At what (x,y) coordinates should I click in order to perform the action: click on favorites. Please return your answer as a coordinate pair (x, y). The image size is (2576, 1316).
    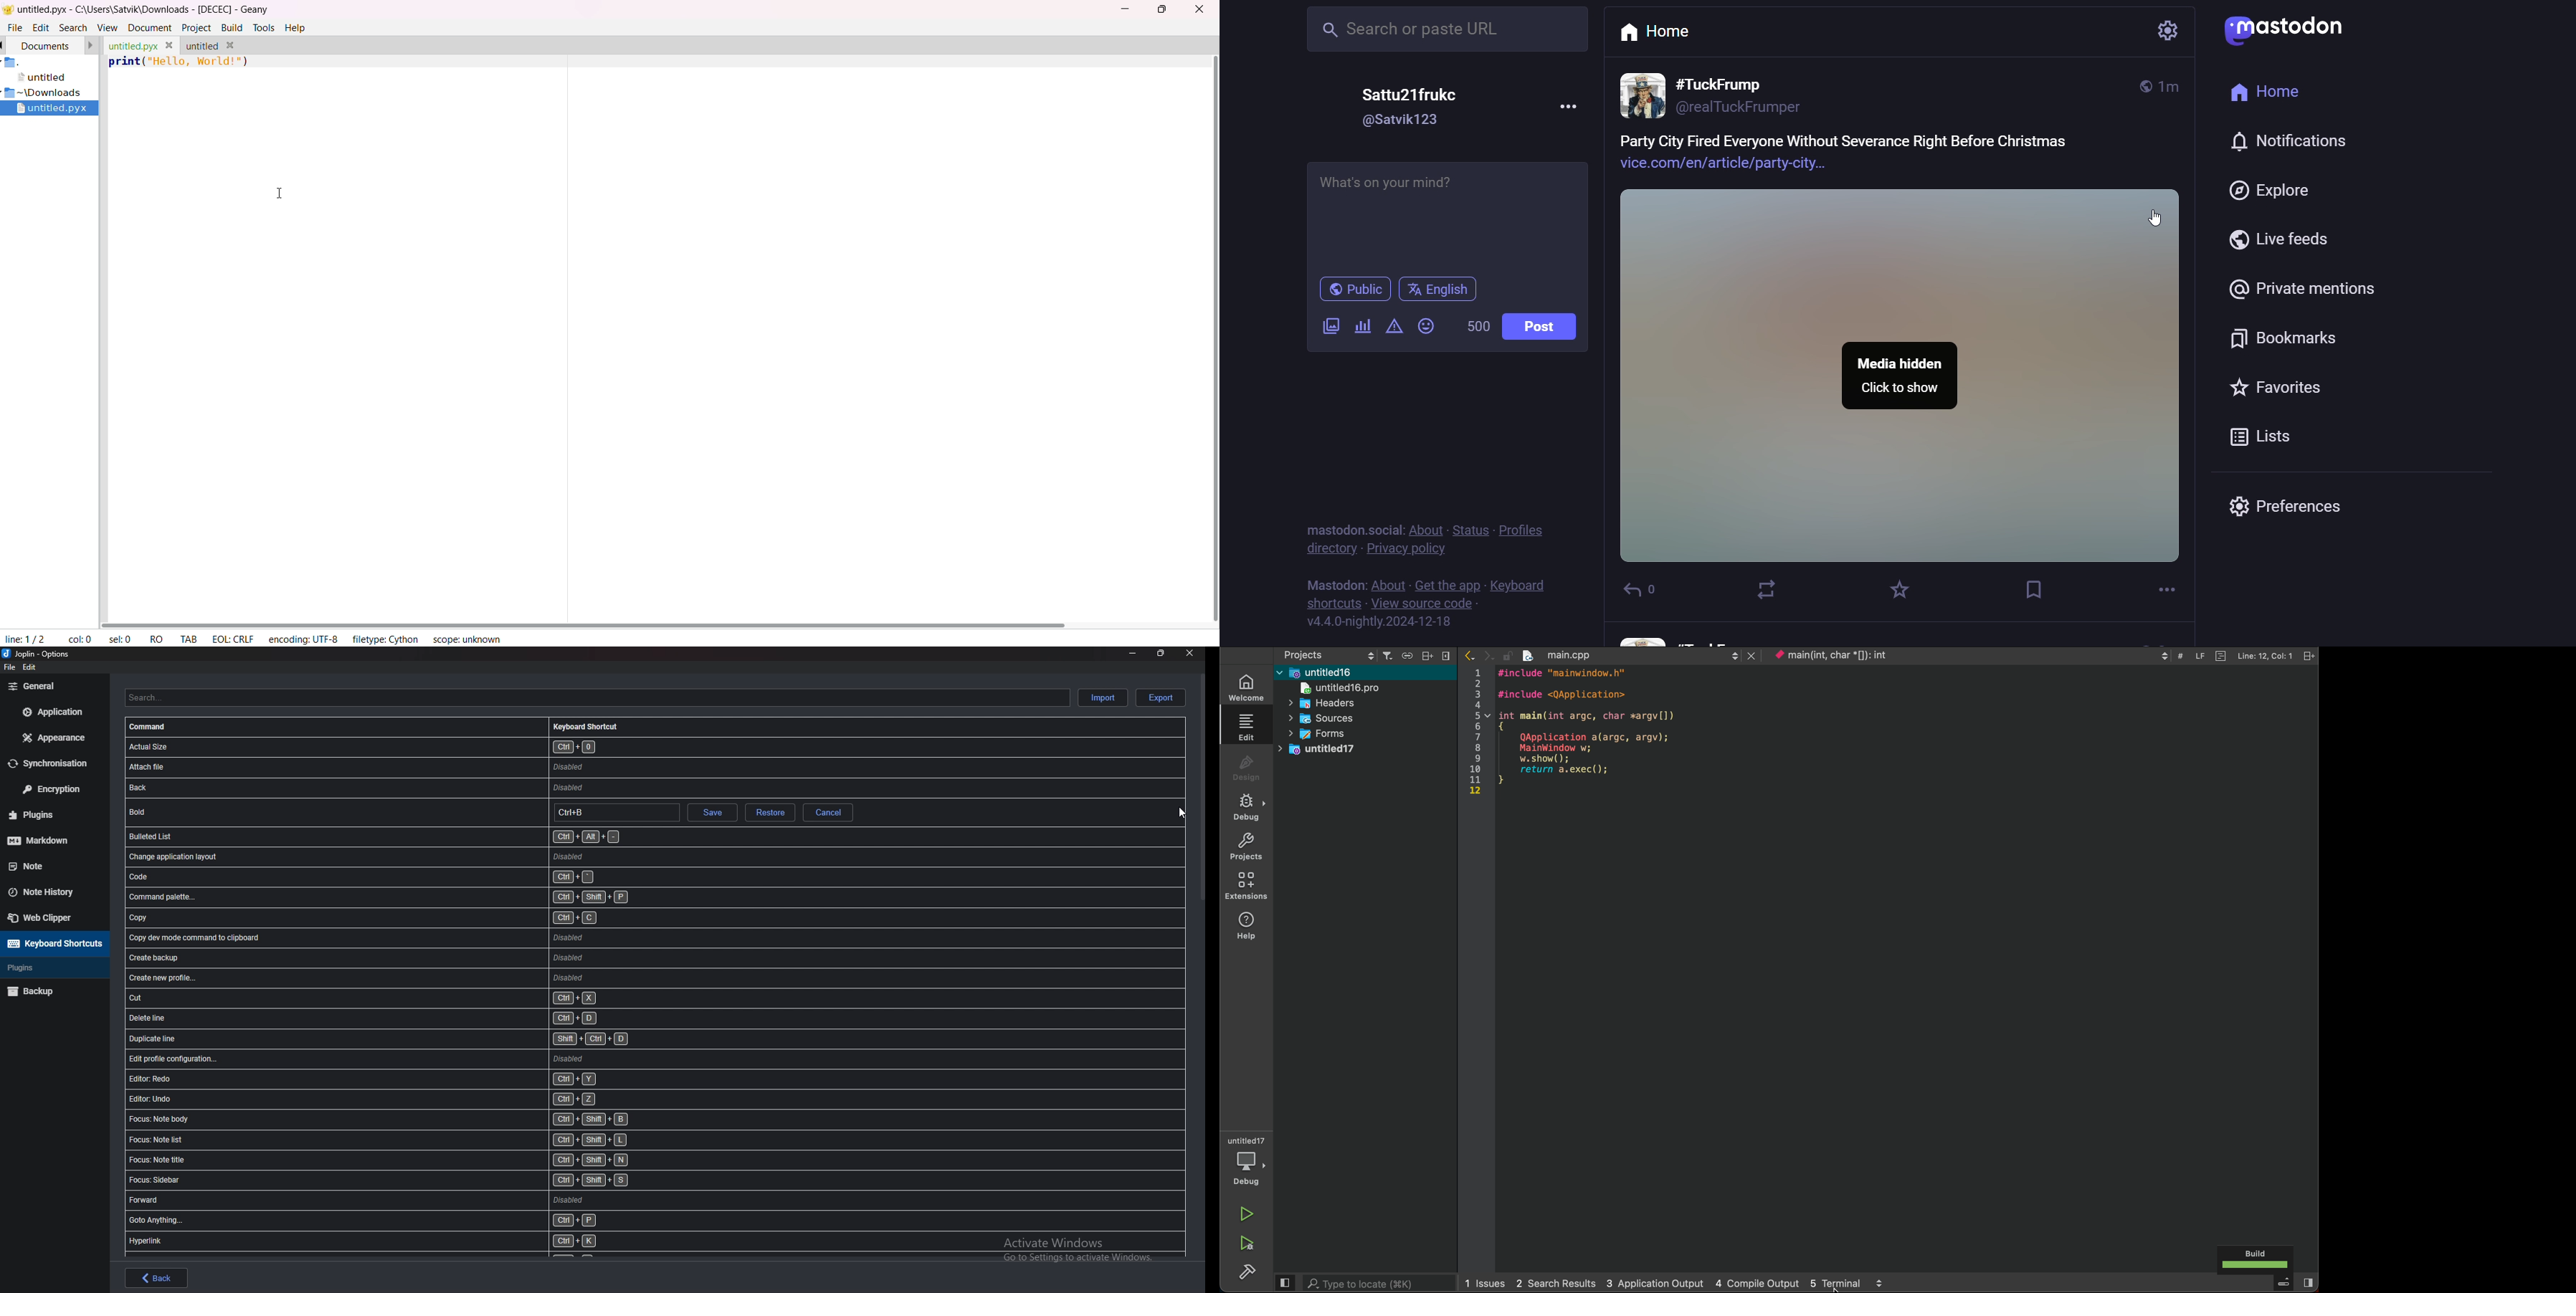
    Looking at the image, I should click on (1899, 590).